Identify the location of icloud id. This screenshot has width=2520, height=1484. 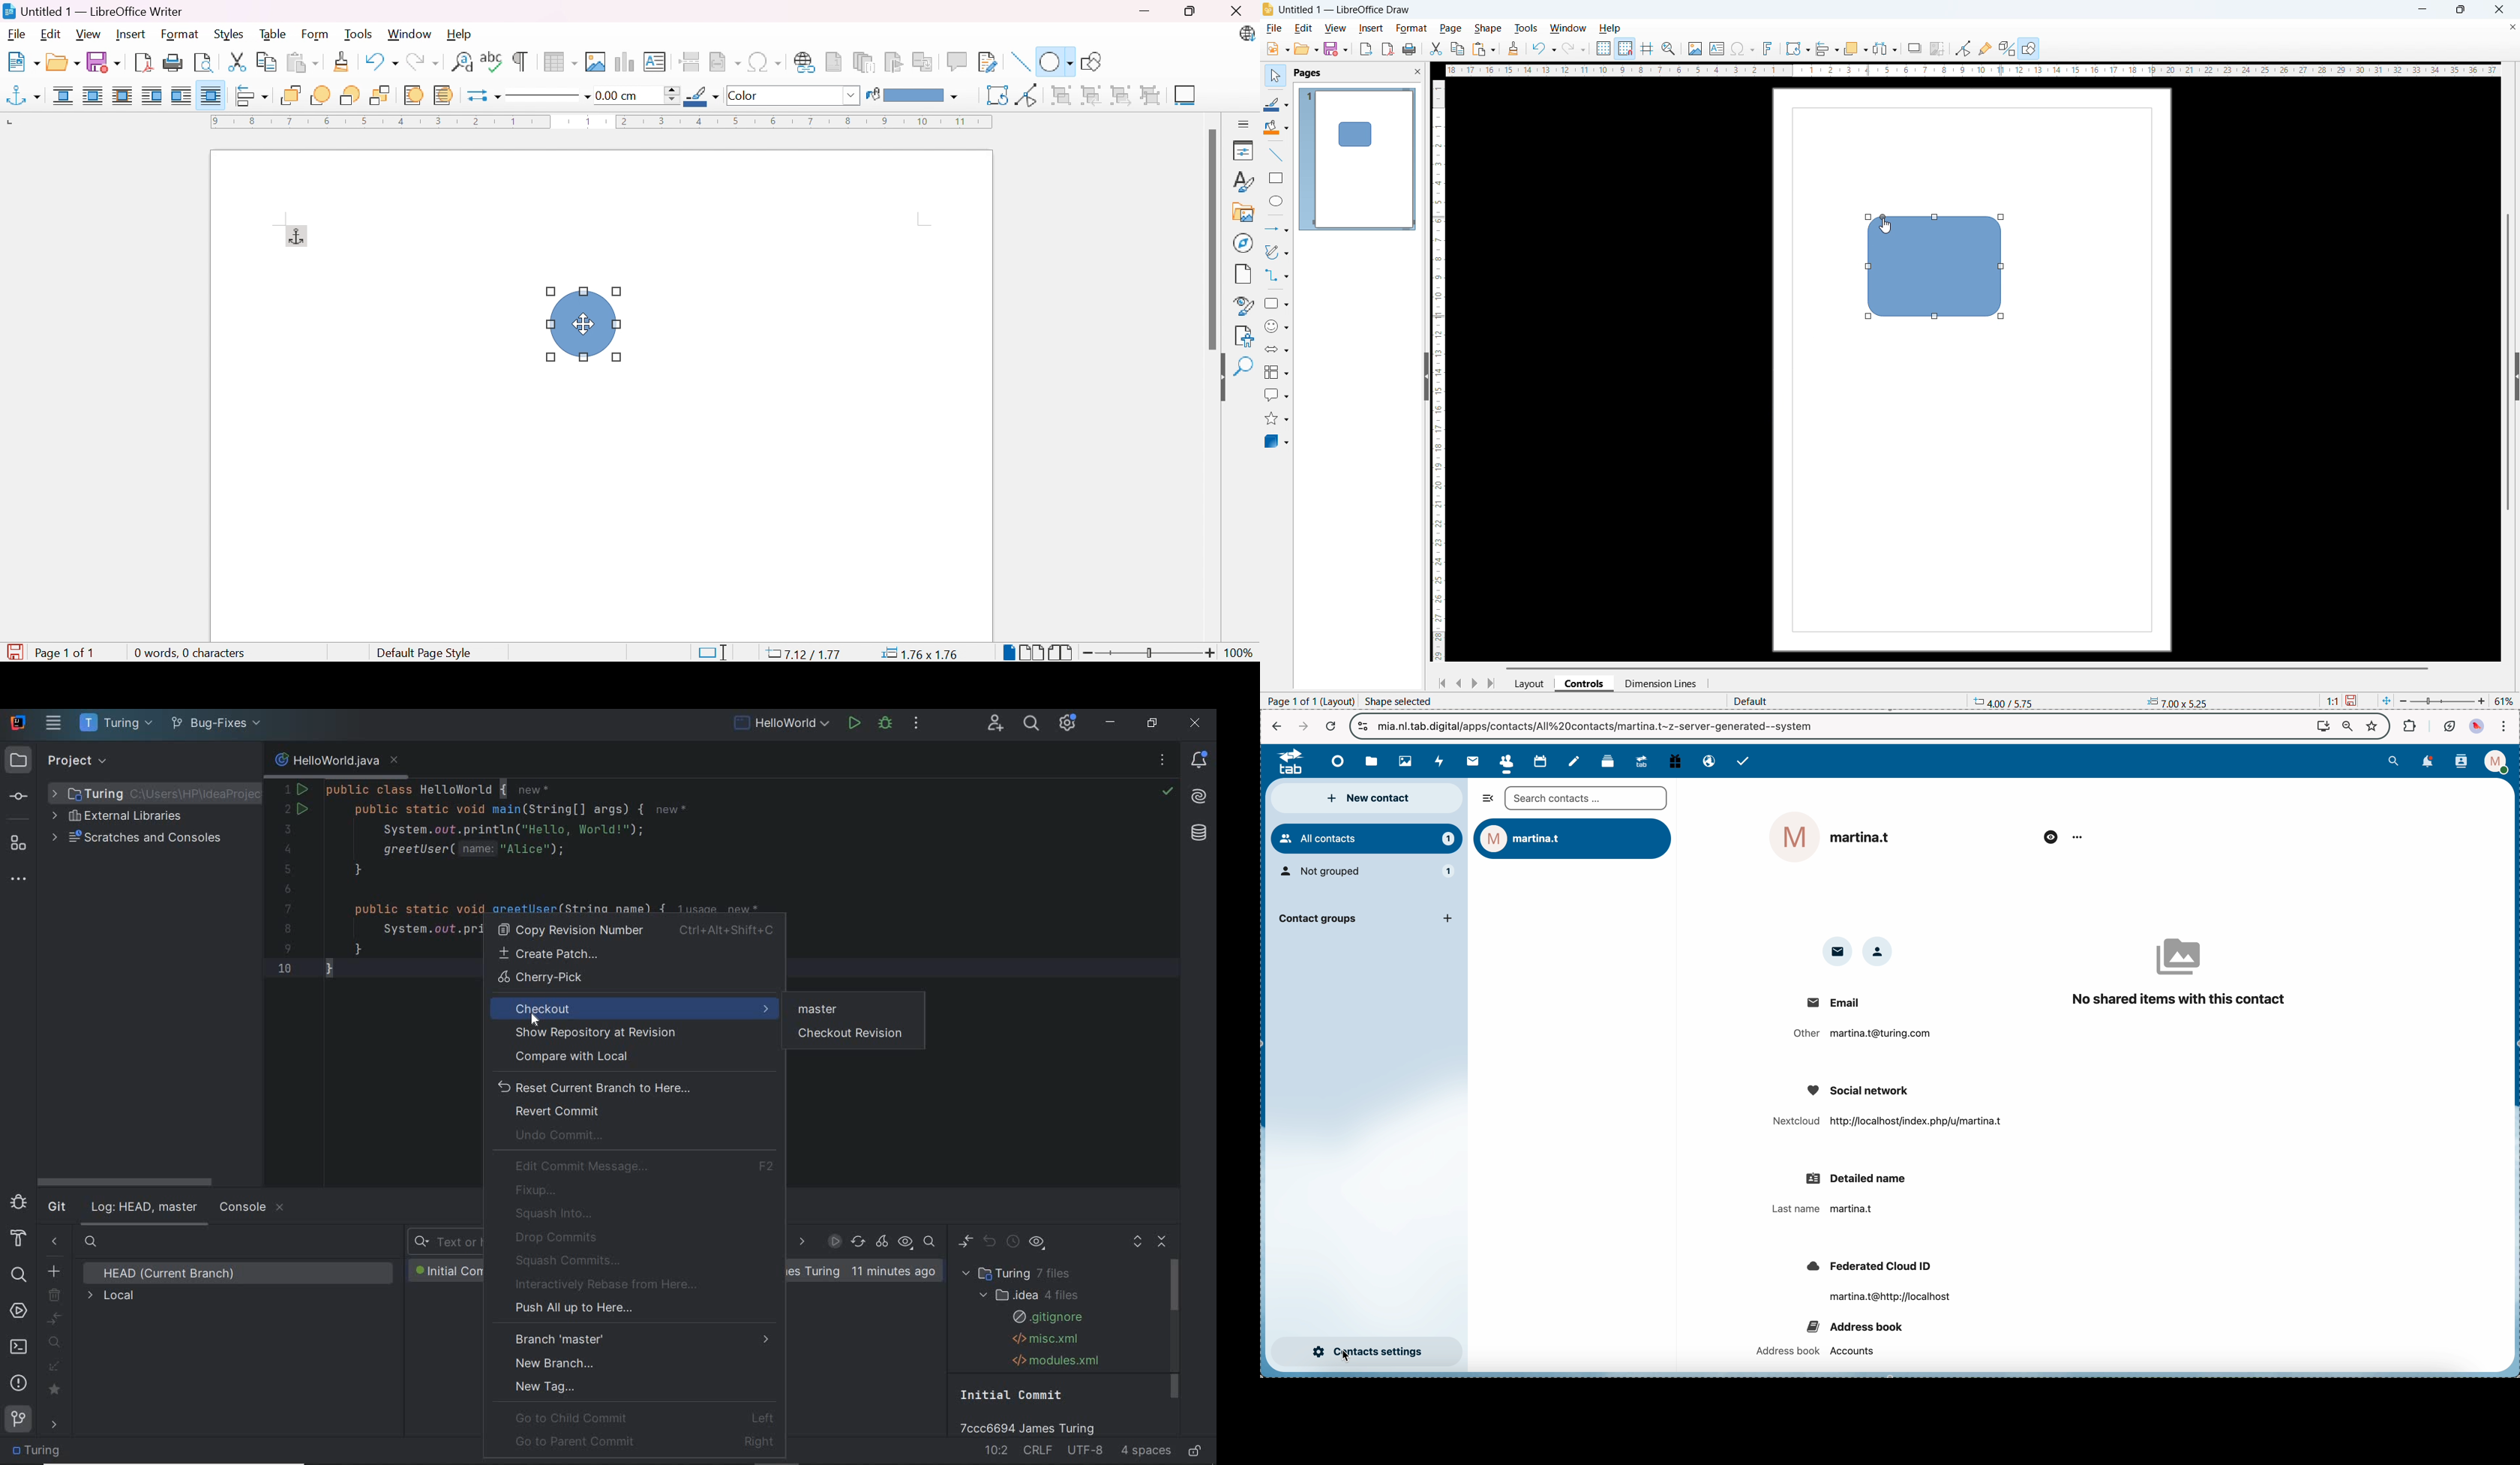
(1879, 1283).